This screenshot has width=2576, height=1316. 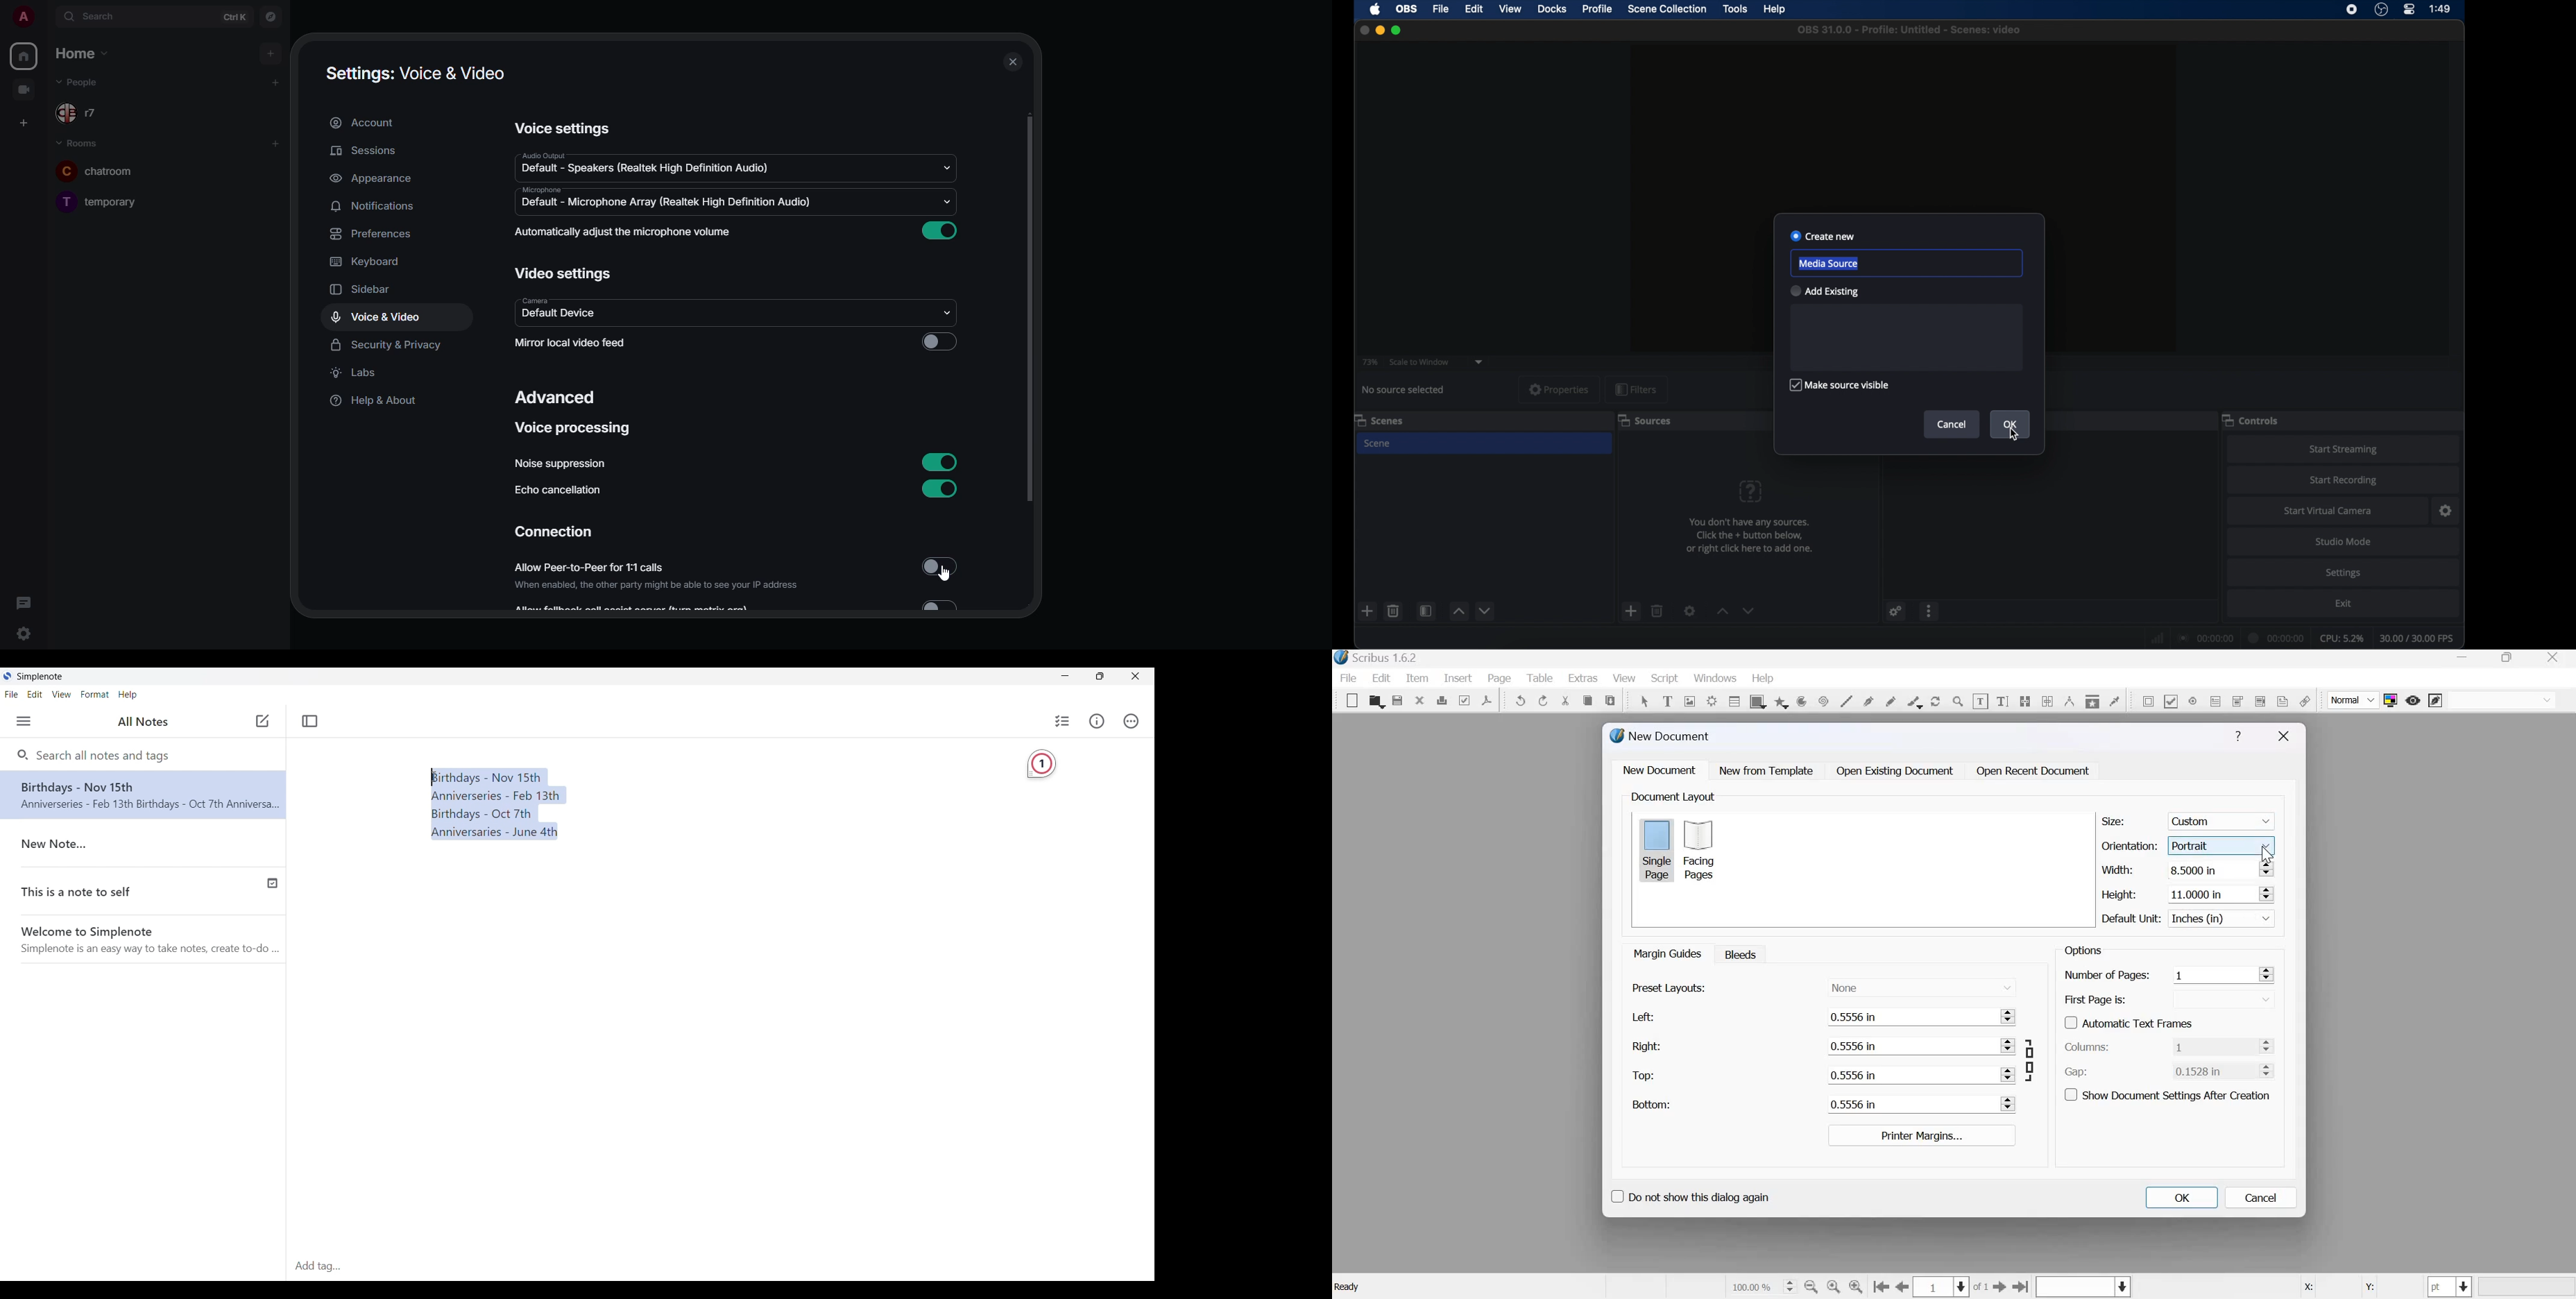 I want to click on select the current unit, so click(x=2451, y=1287).